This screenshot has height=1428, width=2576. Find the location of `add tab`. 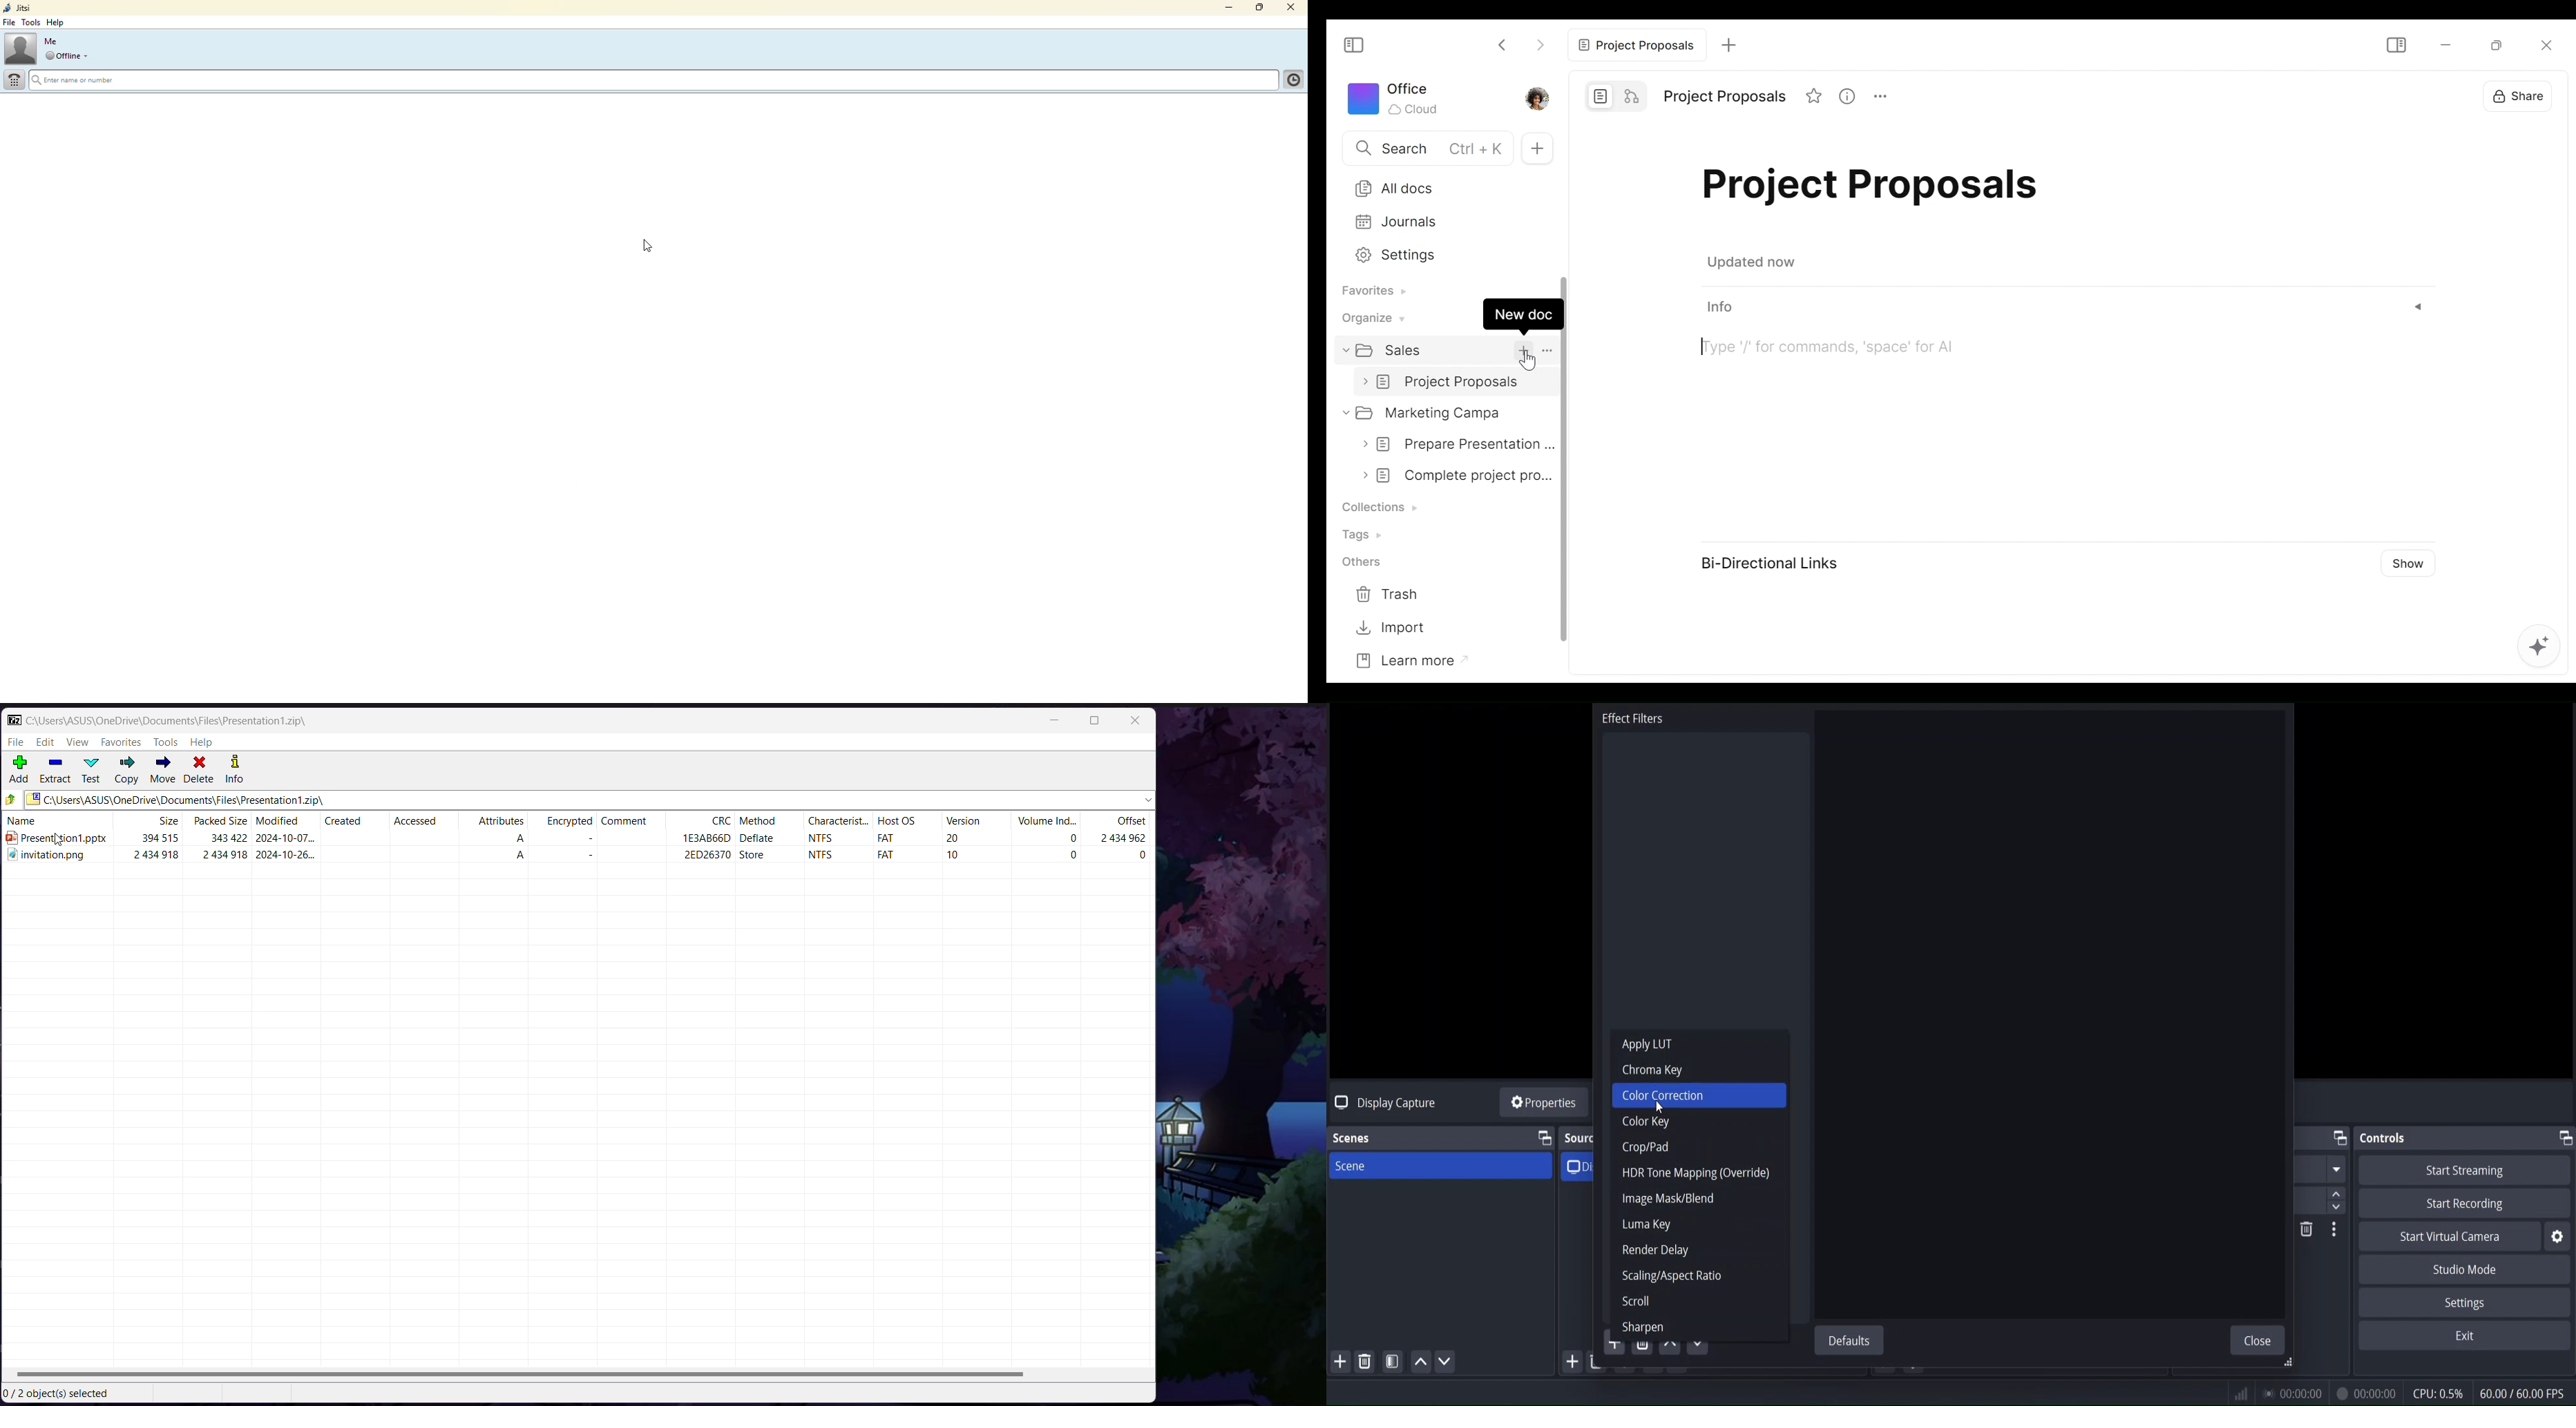

add tab is located at coordinates (1733, 45).